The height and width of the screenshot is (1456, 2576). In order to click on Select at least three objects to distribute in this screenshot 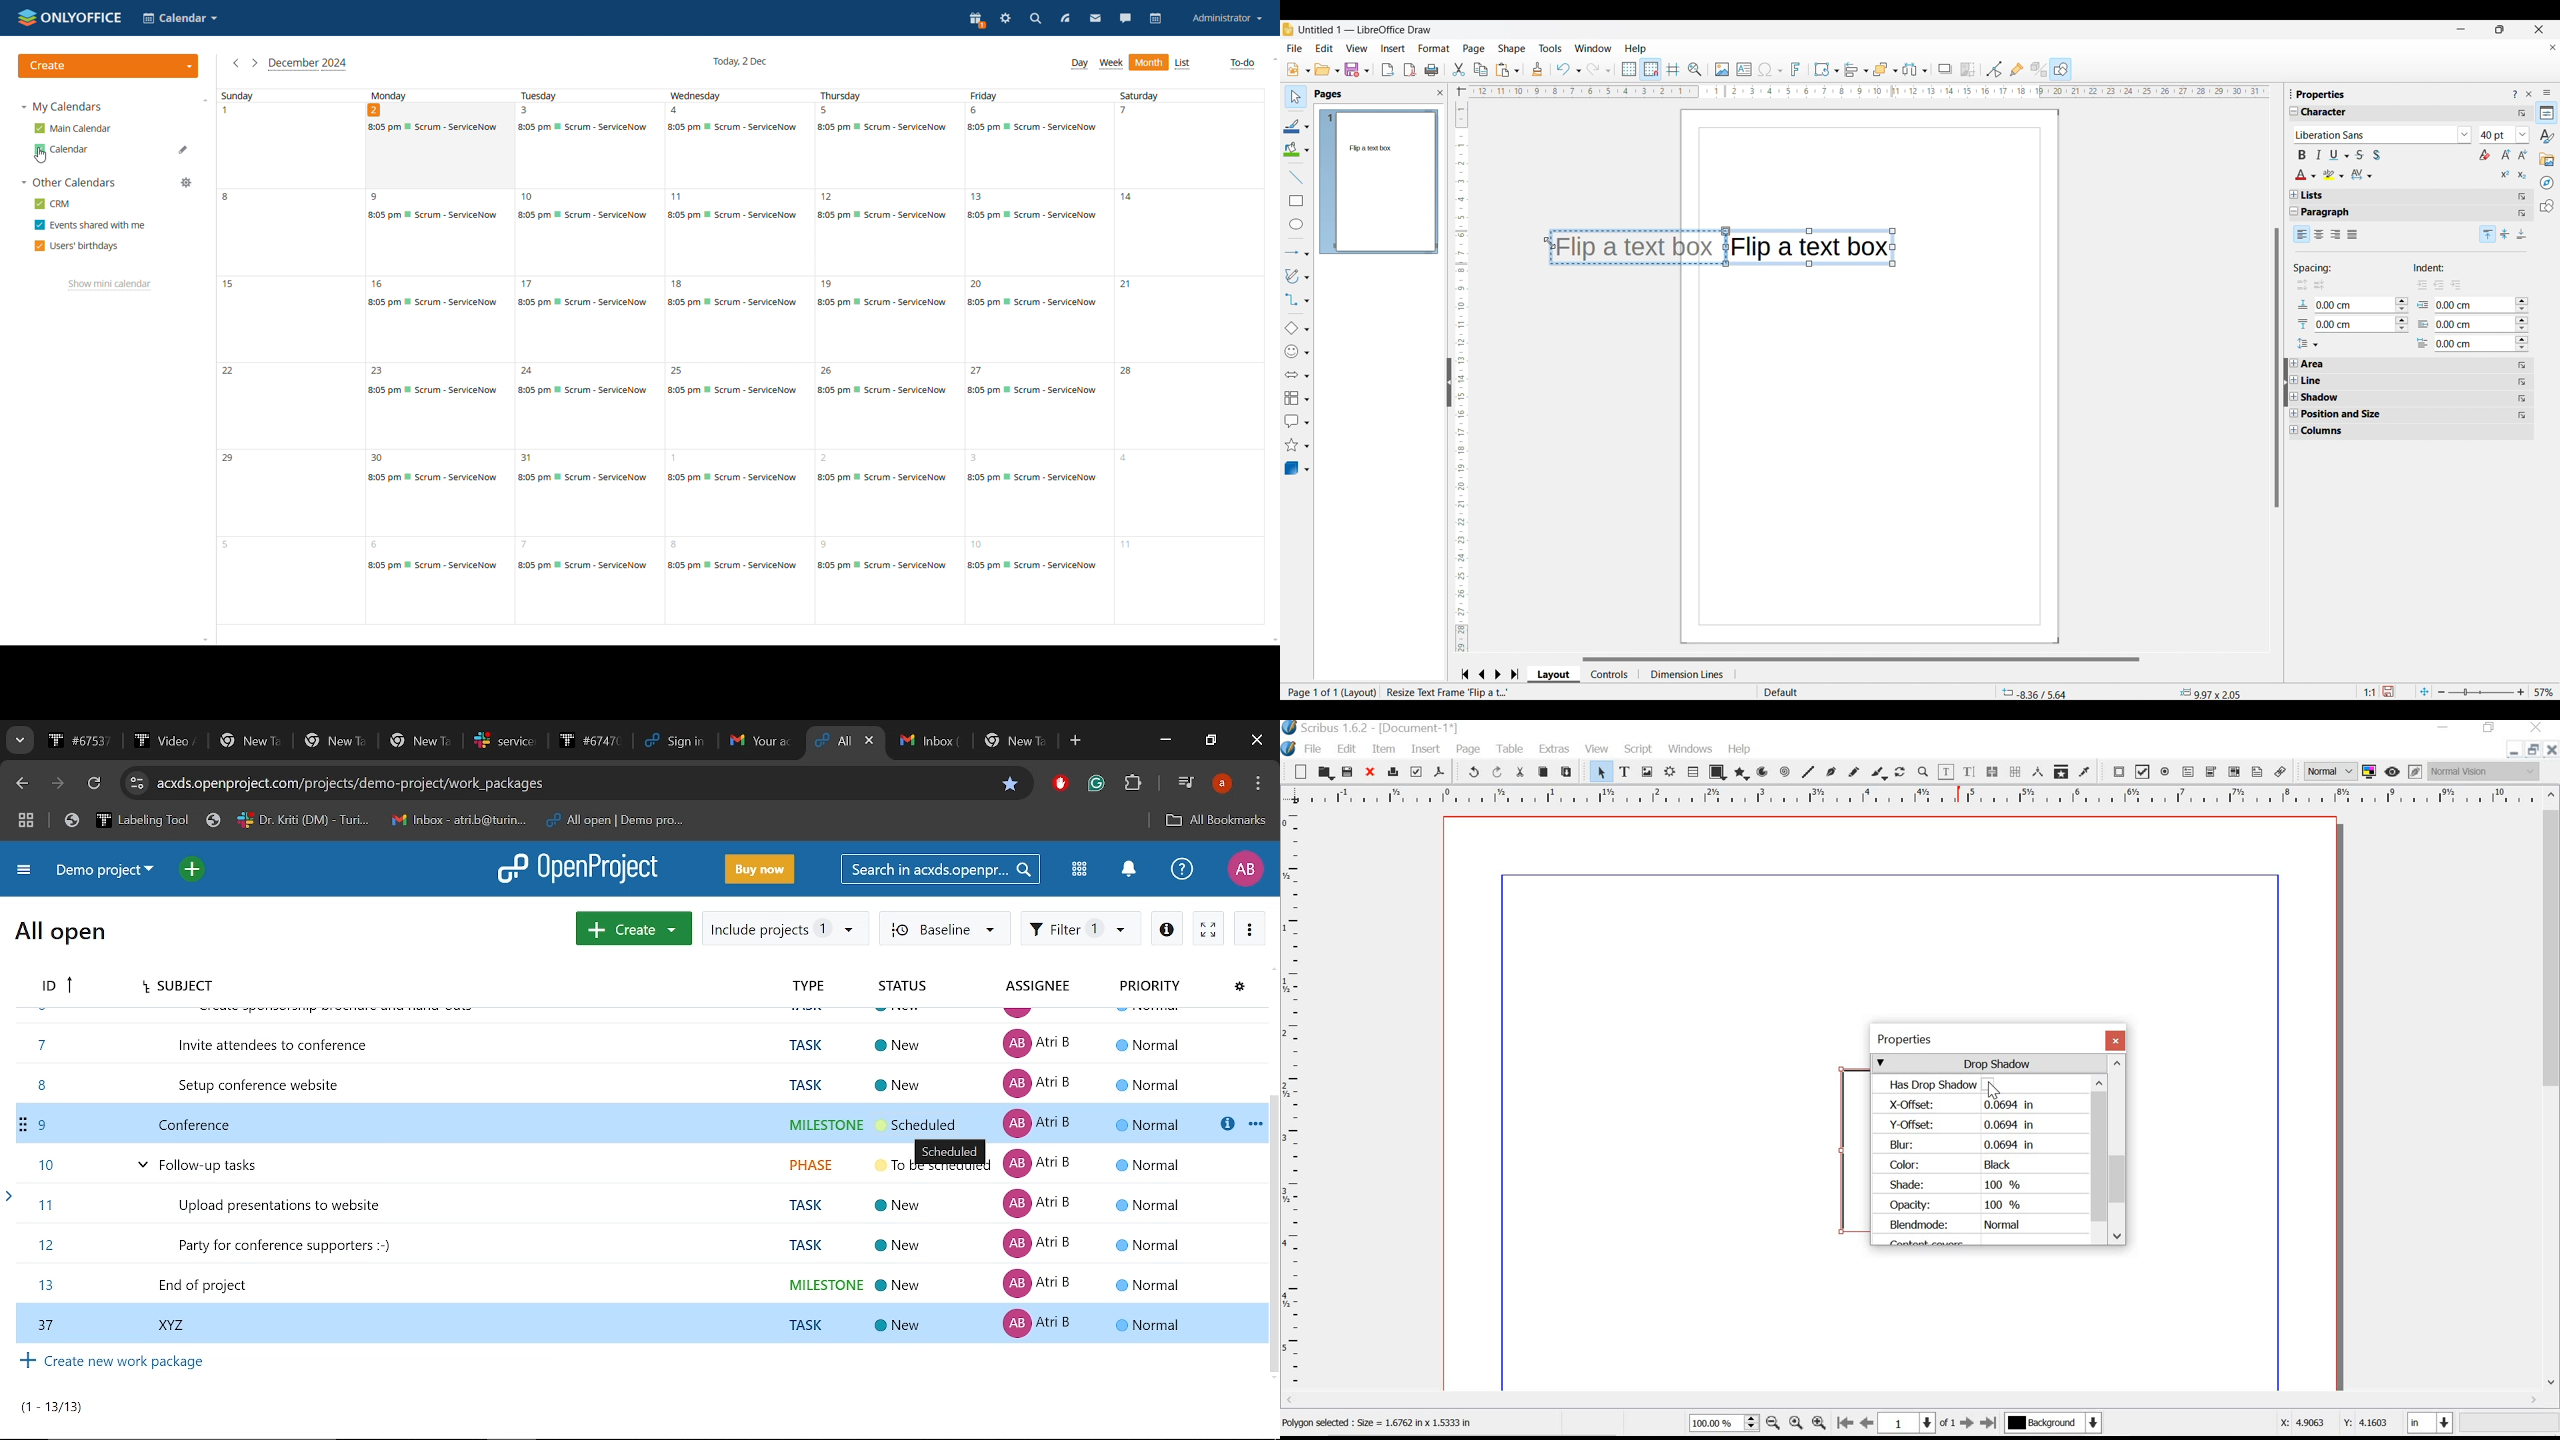, I will do `click(1915, 70)`.